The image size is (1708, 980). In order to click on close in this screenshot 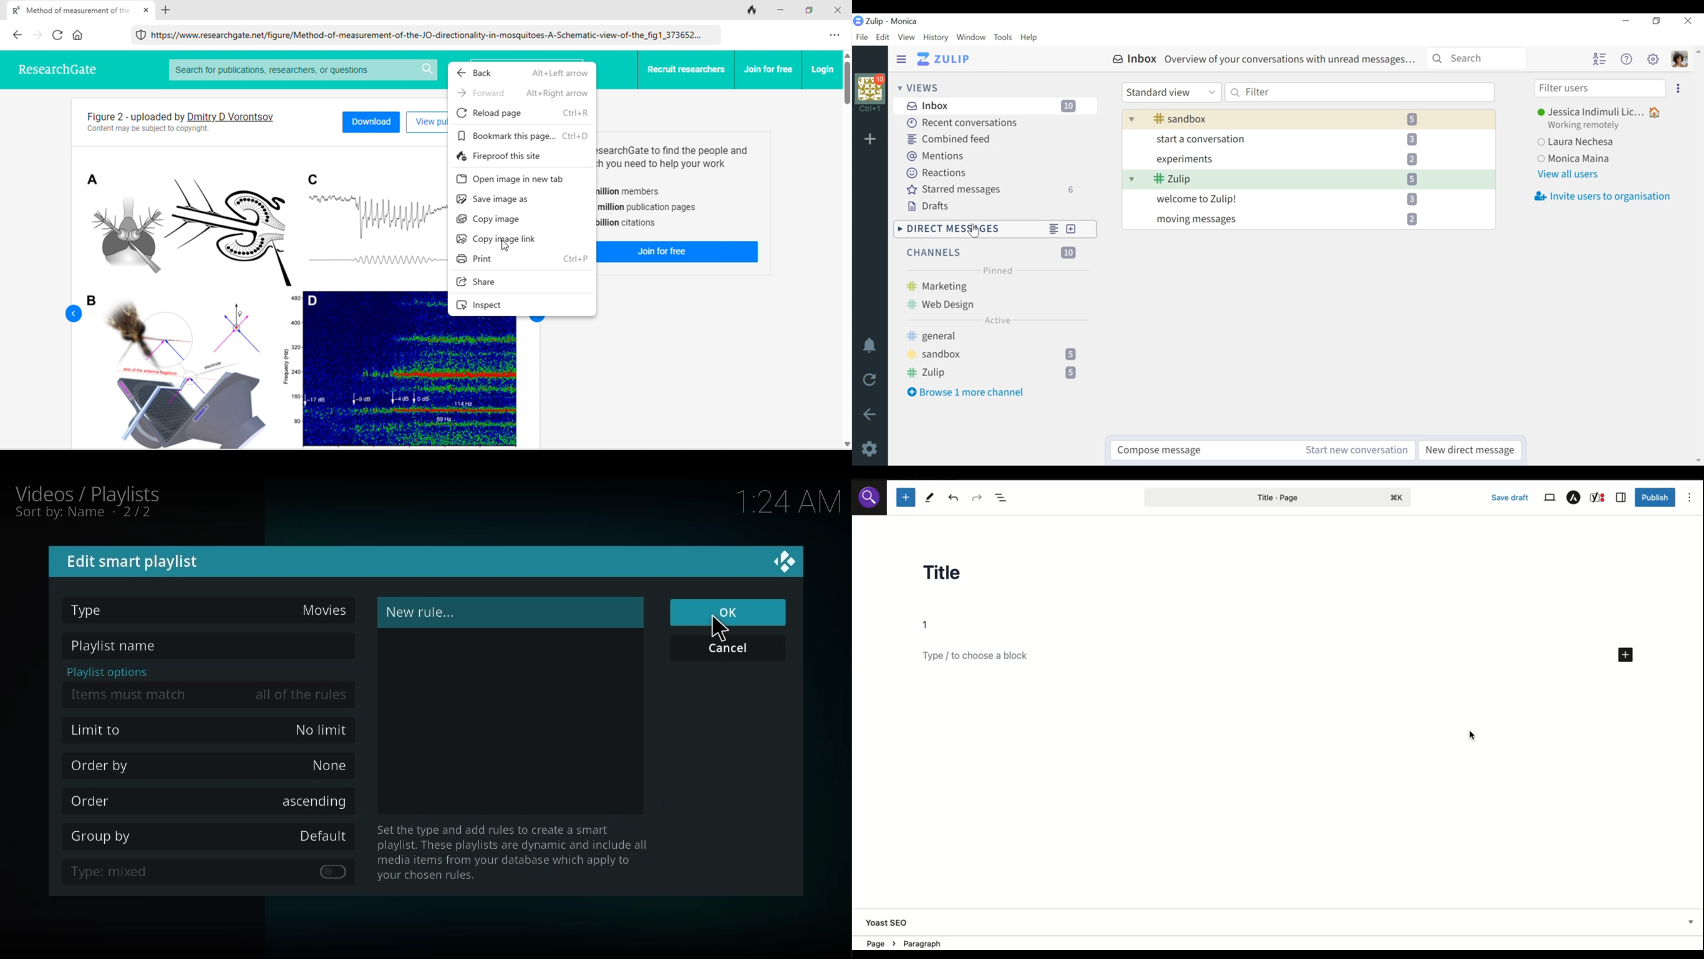, I will do `click(787, 562)`.